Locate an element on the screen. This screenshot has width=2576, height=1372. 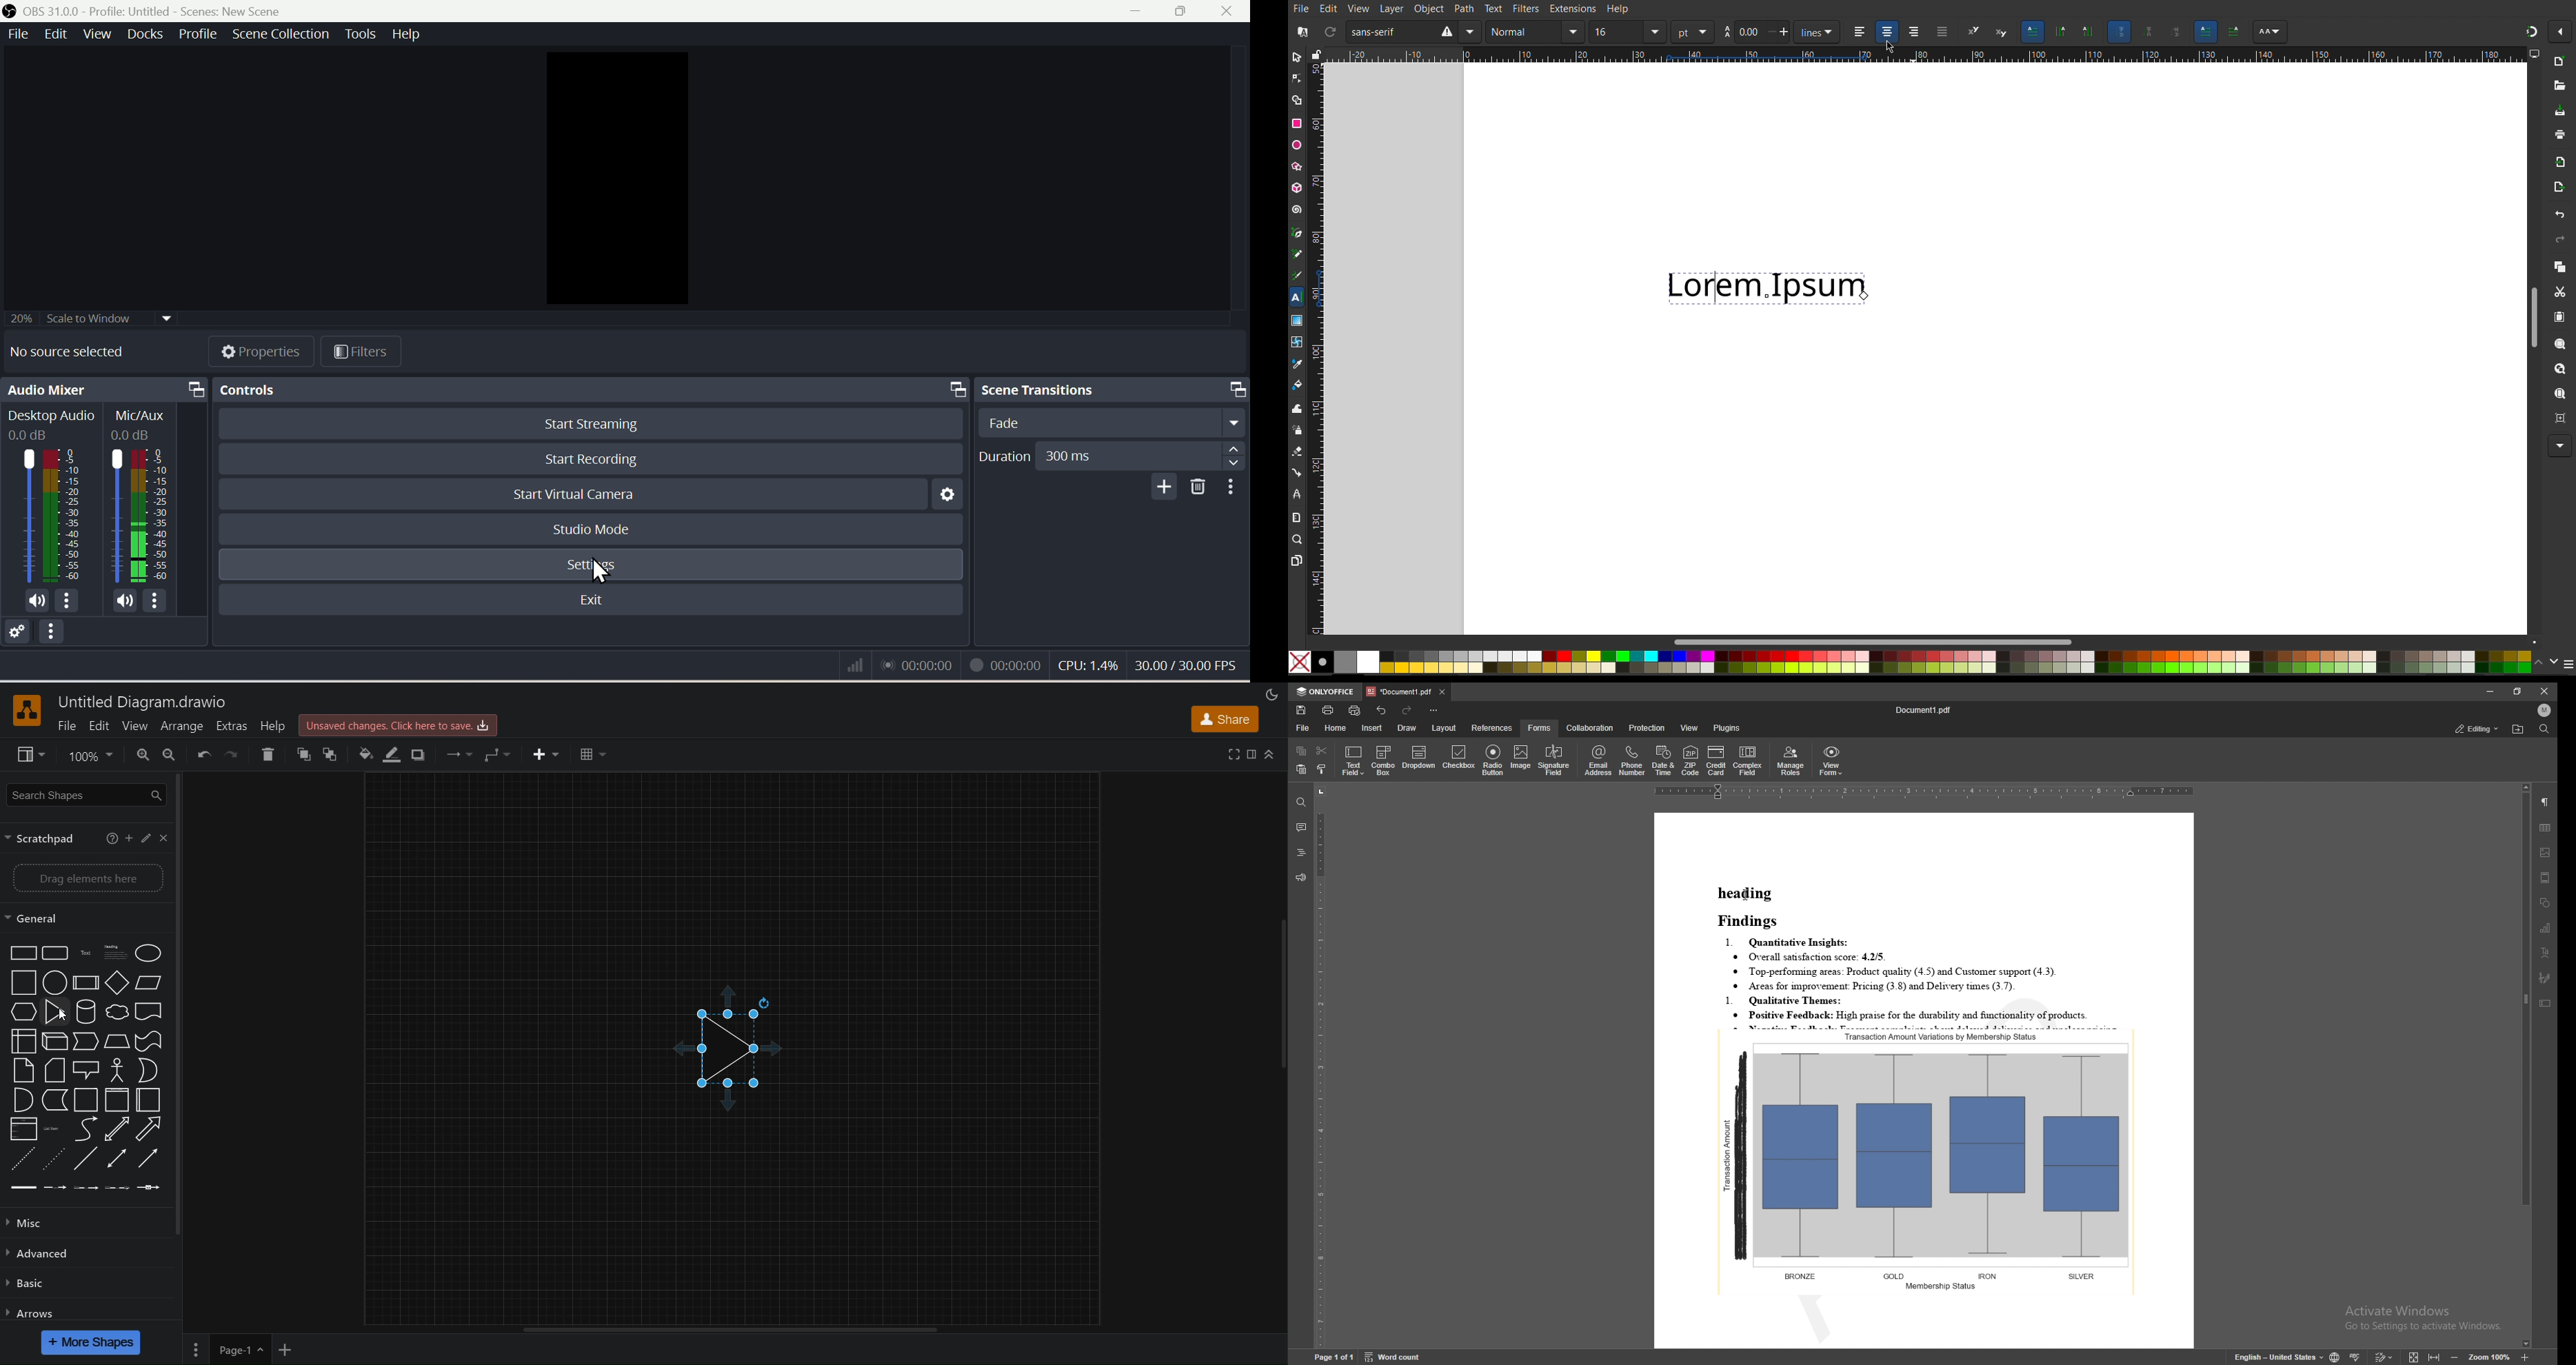
Undo is located at coordinates (2561, 214).